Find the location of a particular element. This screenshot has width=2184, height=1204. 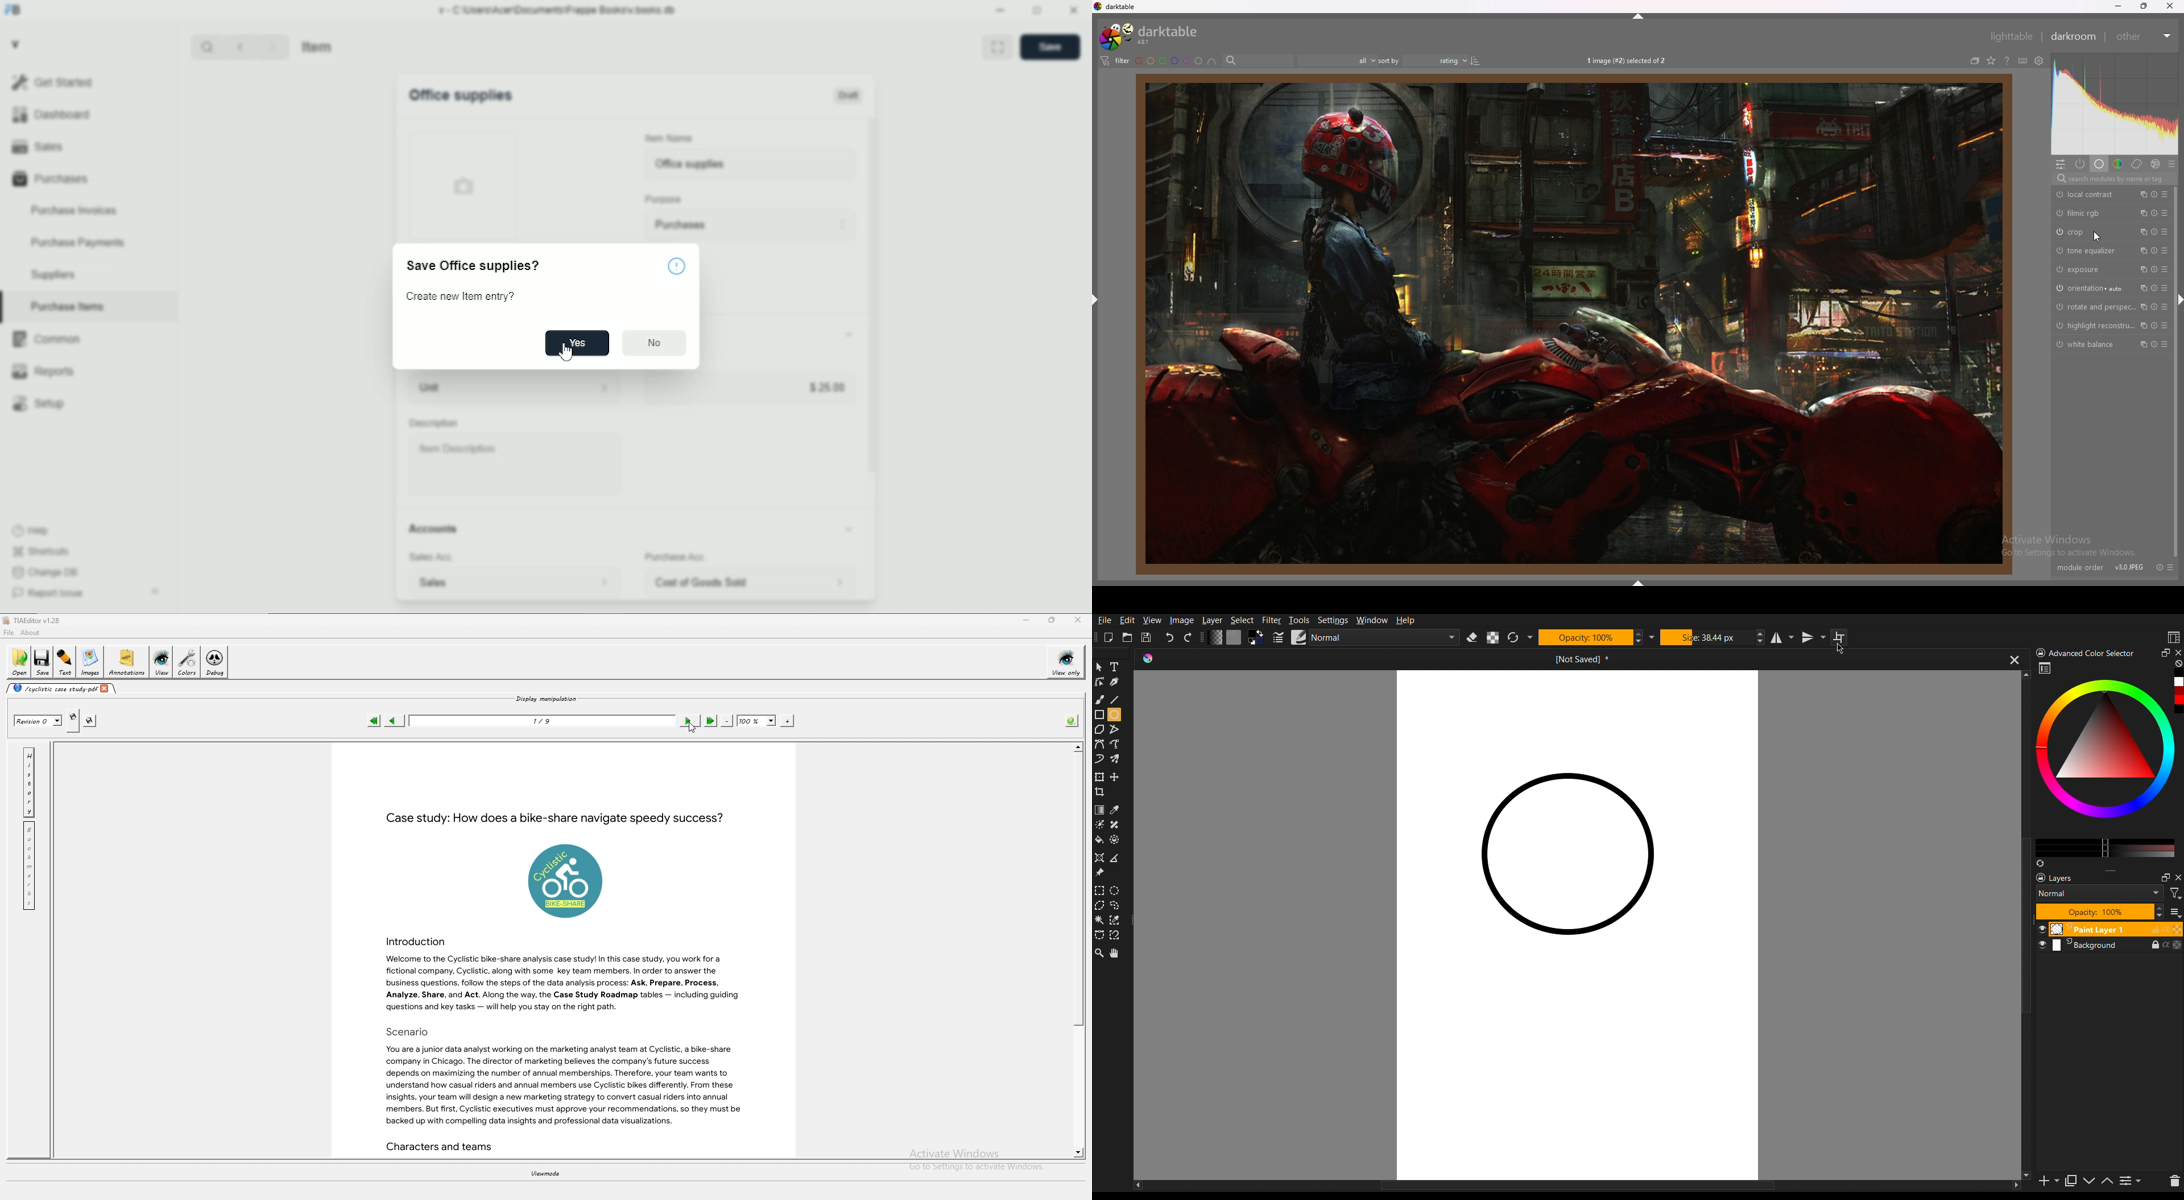

reset is located at coordinates (2154, 288).